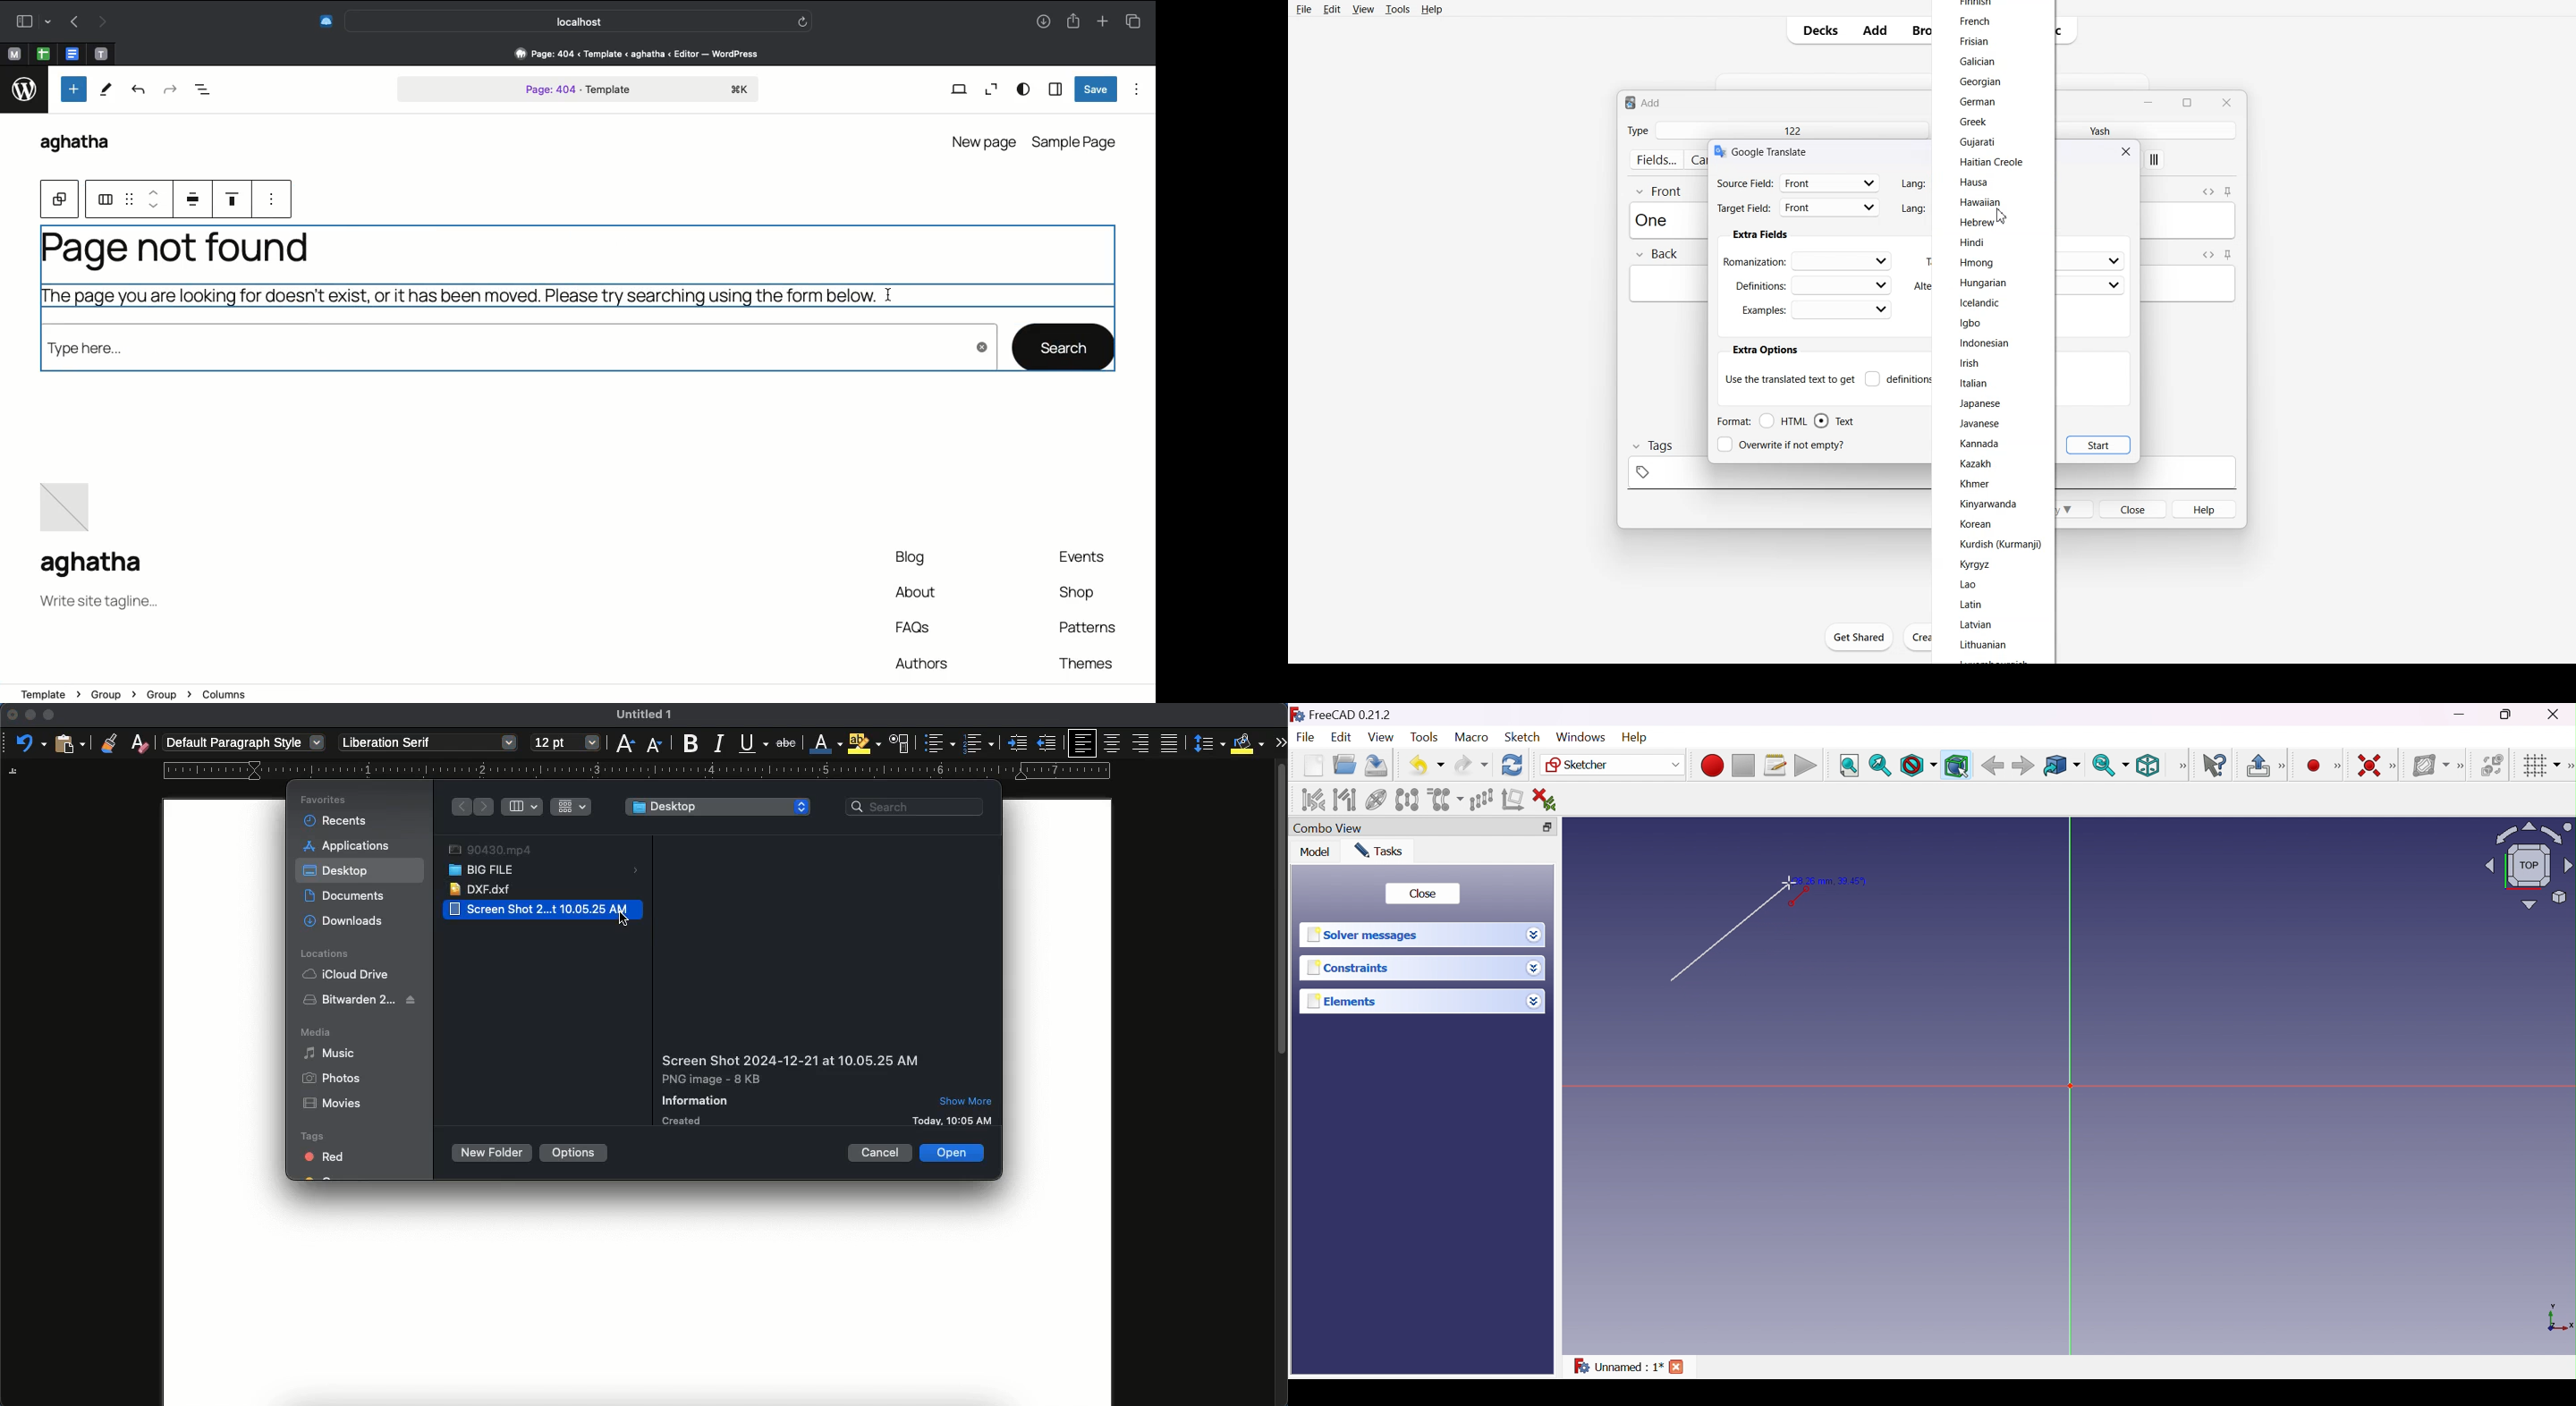  Describe the element at coordinates (203, 91) in the screenshot. I see `Document overview` at that location.